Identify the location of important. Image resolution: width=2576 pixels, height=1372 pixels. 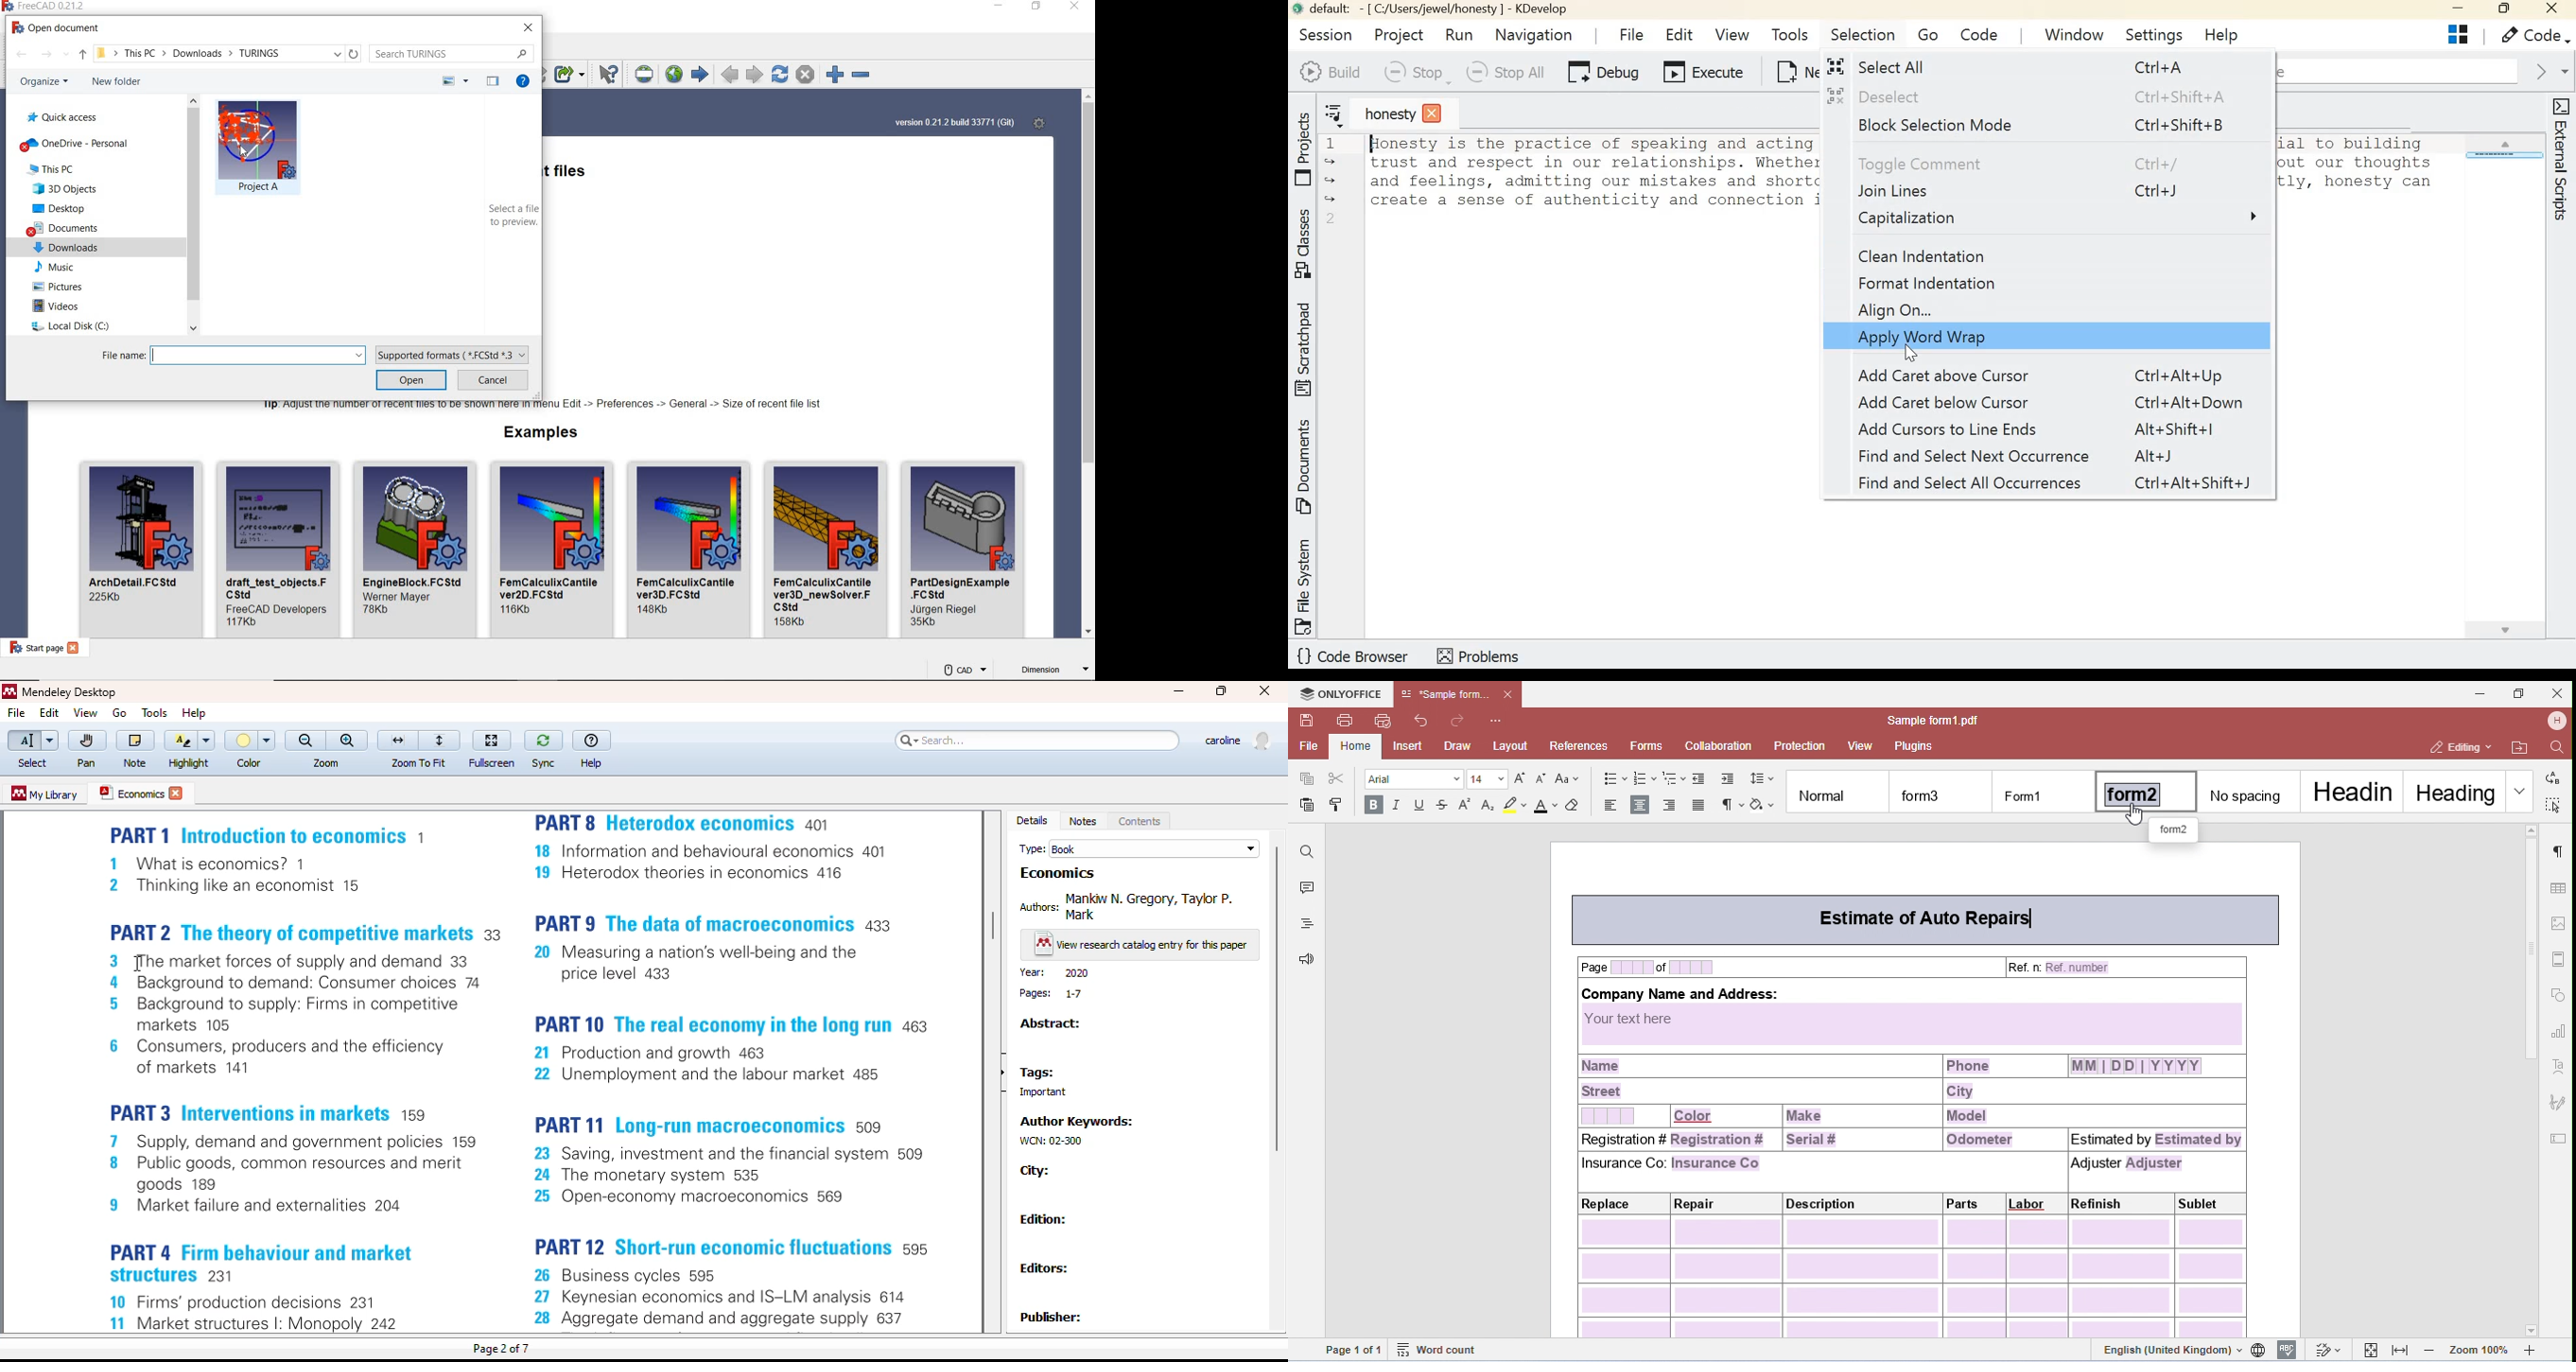
(1036, 1093).